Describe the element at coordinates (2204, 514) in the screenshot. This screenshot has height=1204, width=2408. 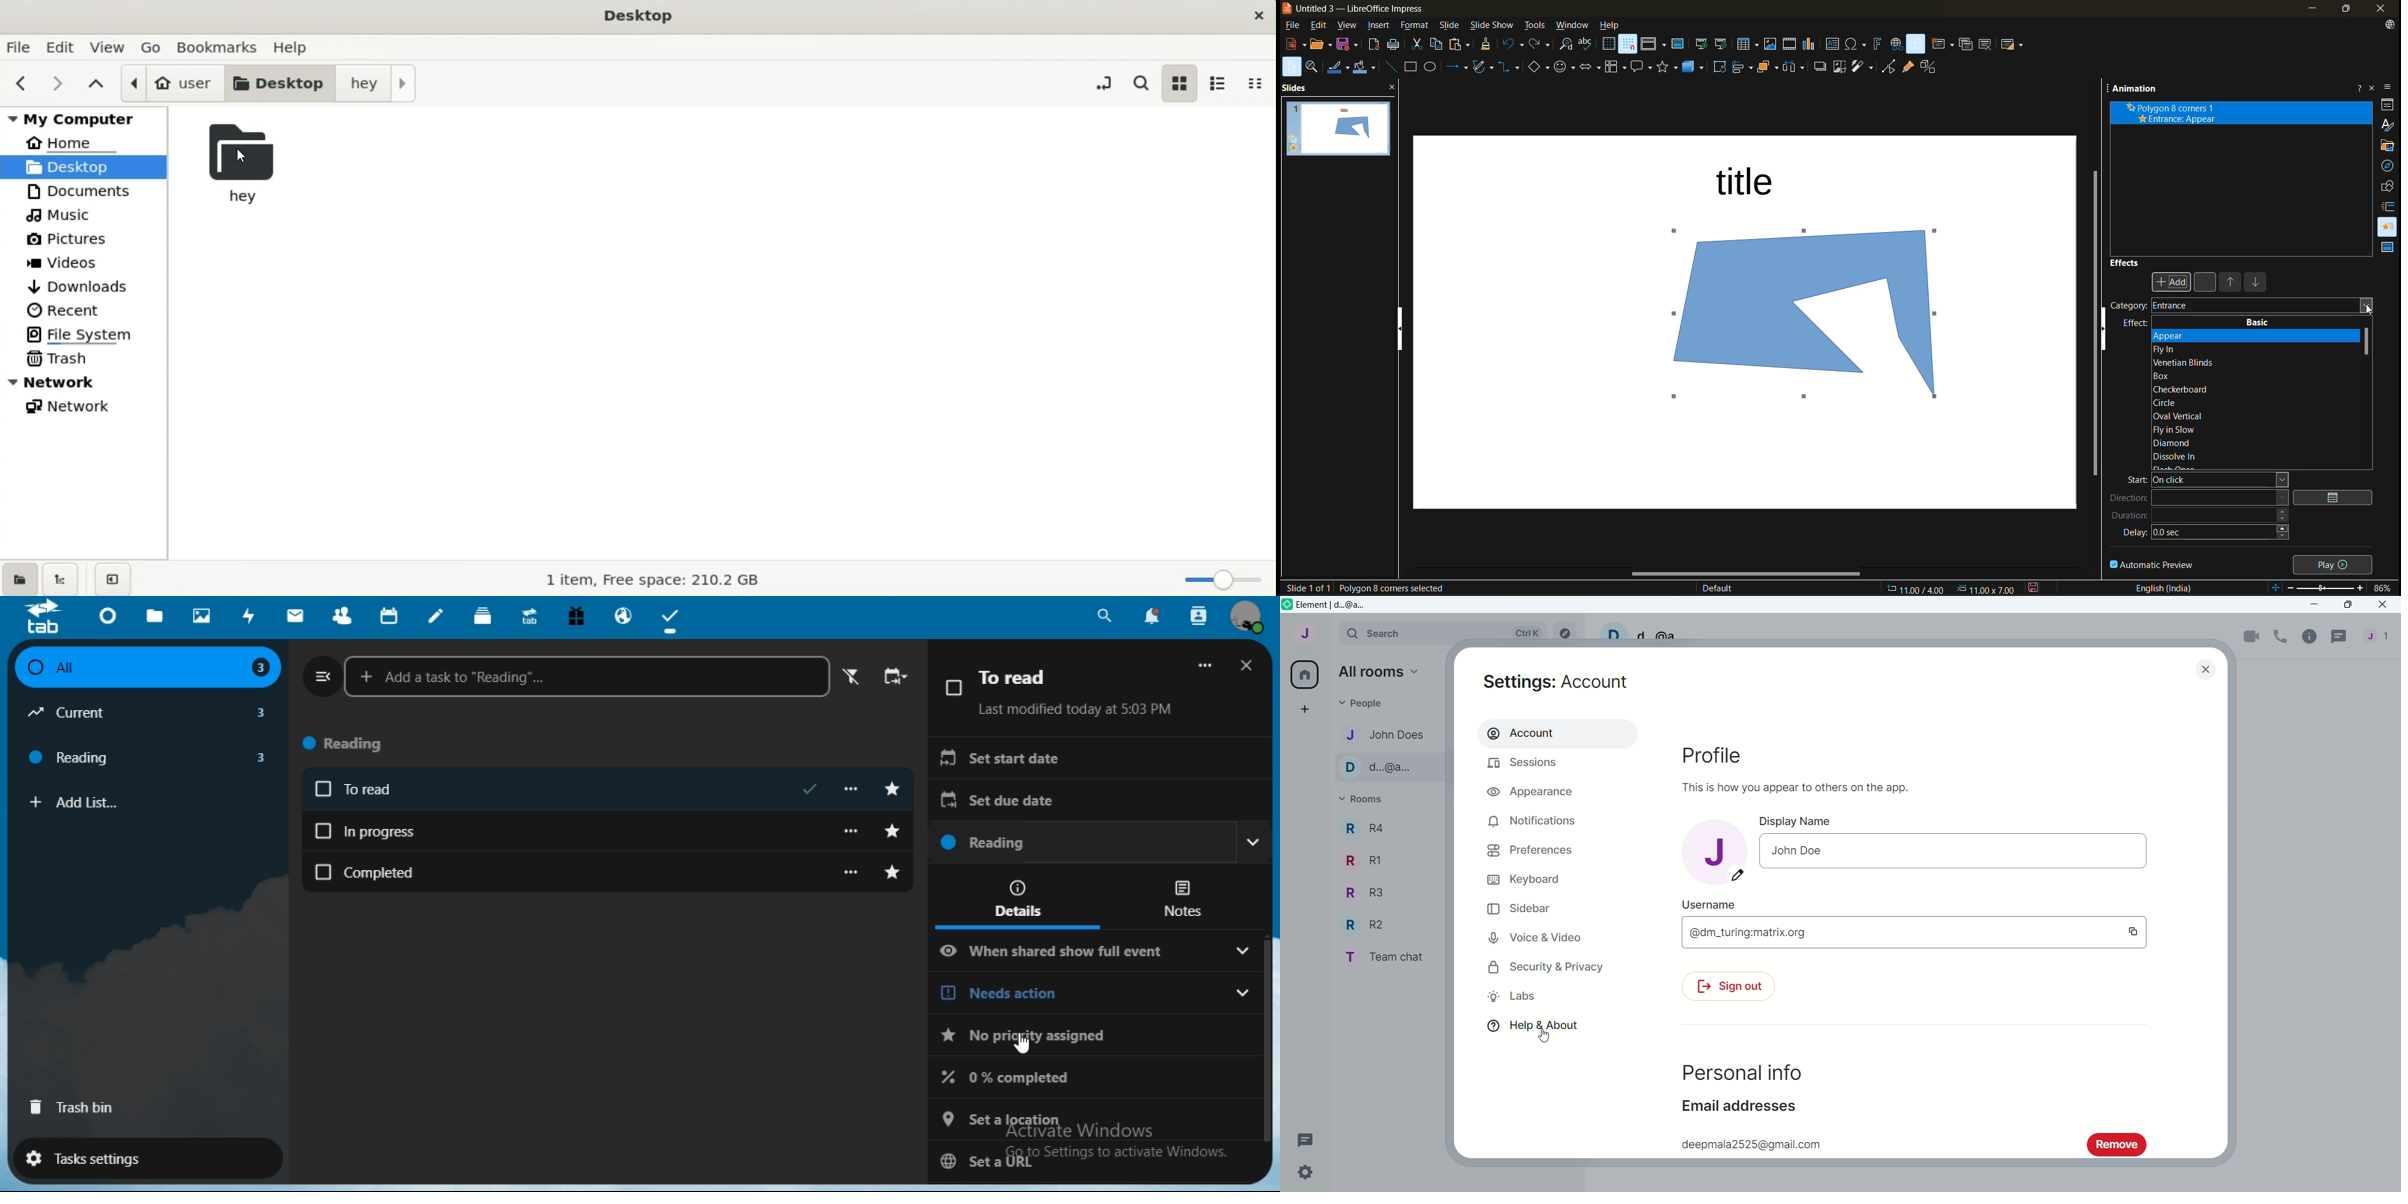
I see `duration` at that location.